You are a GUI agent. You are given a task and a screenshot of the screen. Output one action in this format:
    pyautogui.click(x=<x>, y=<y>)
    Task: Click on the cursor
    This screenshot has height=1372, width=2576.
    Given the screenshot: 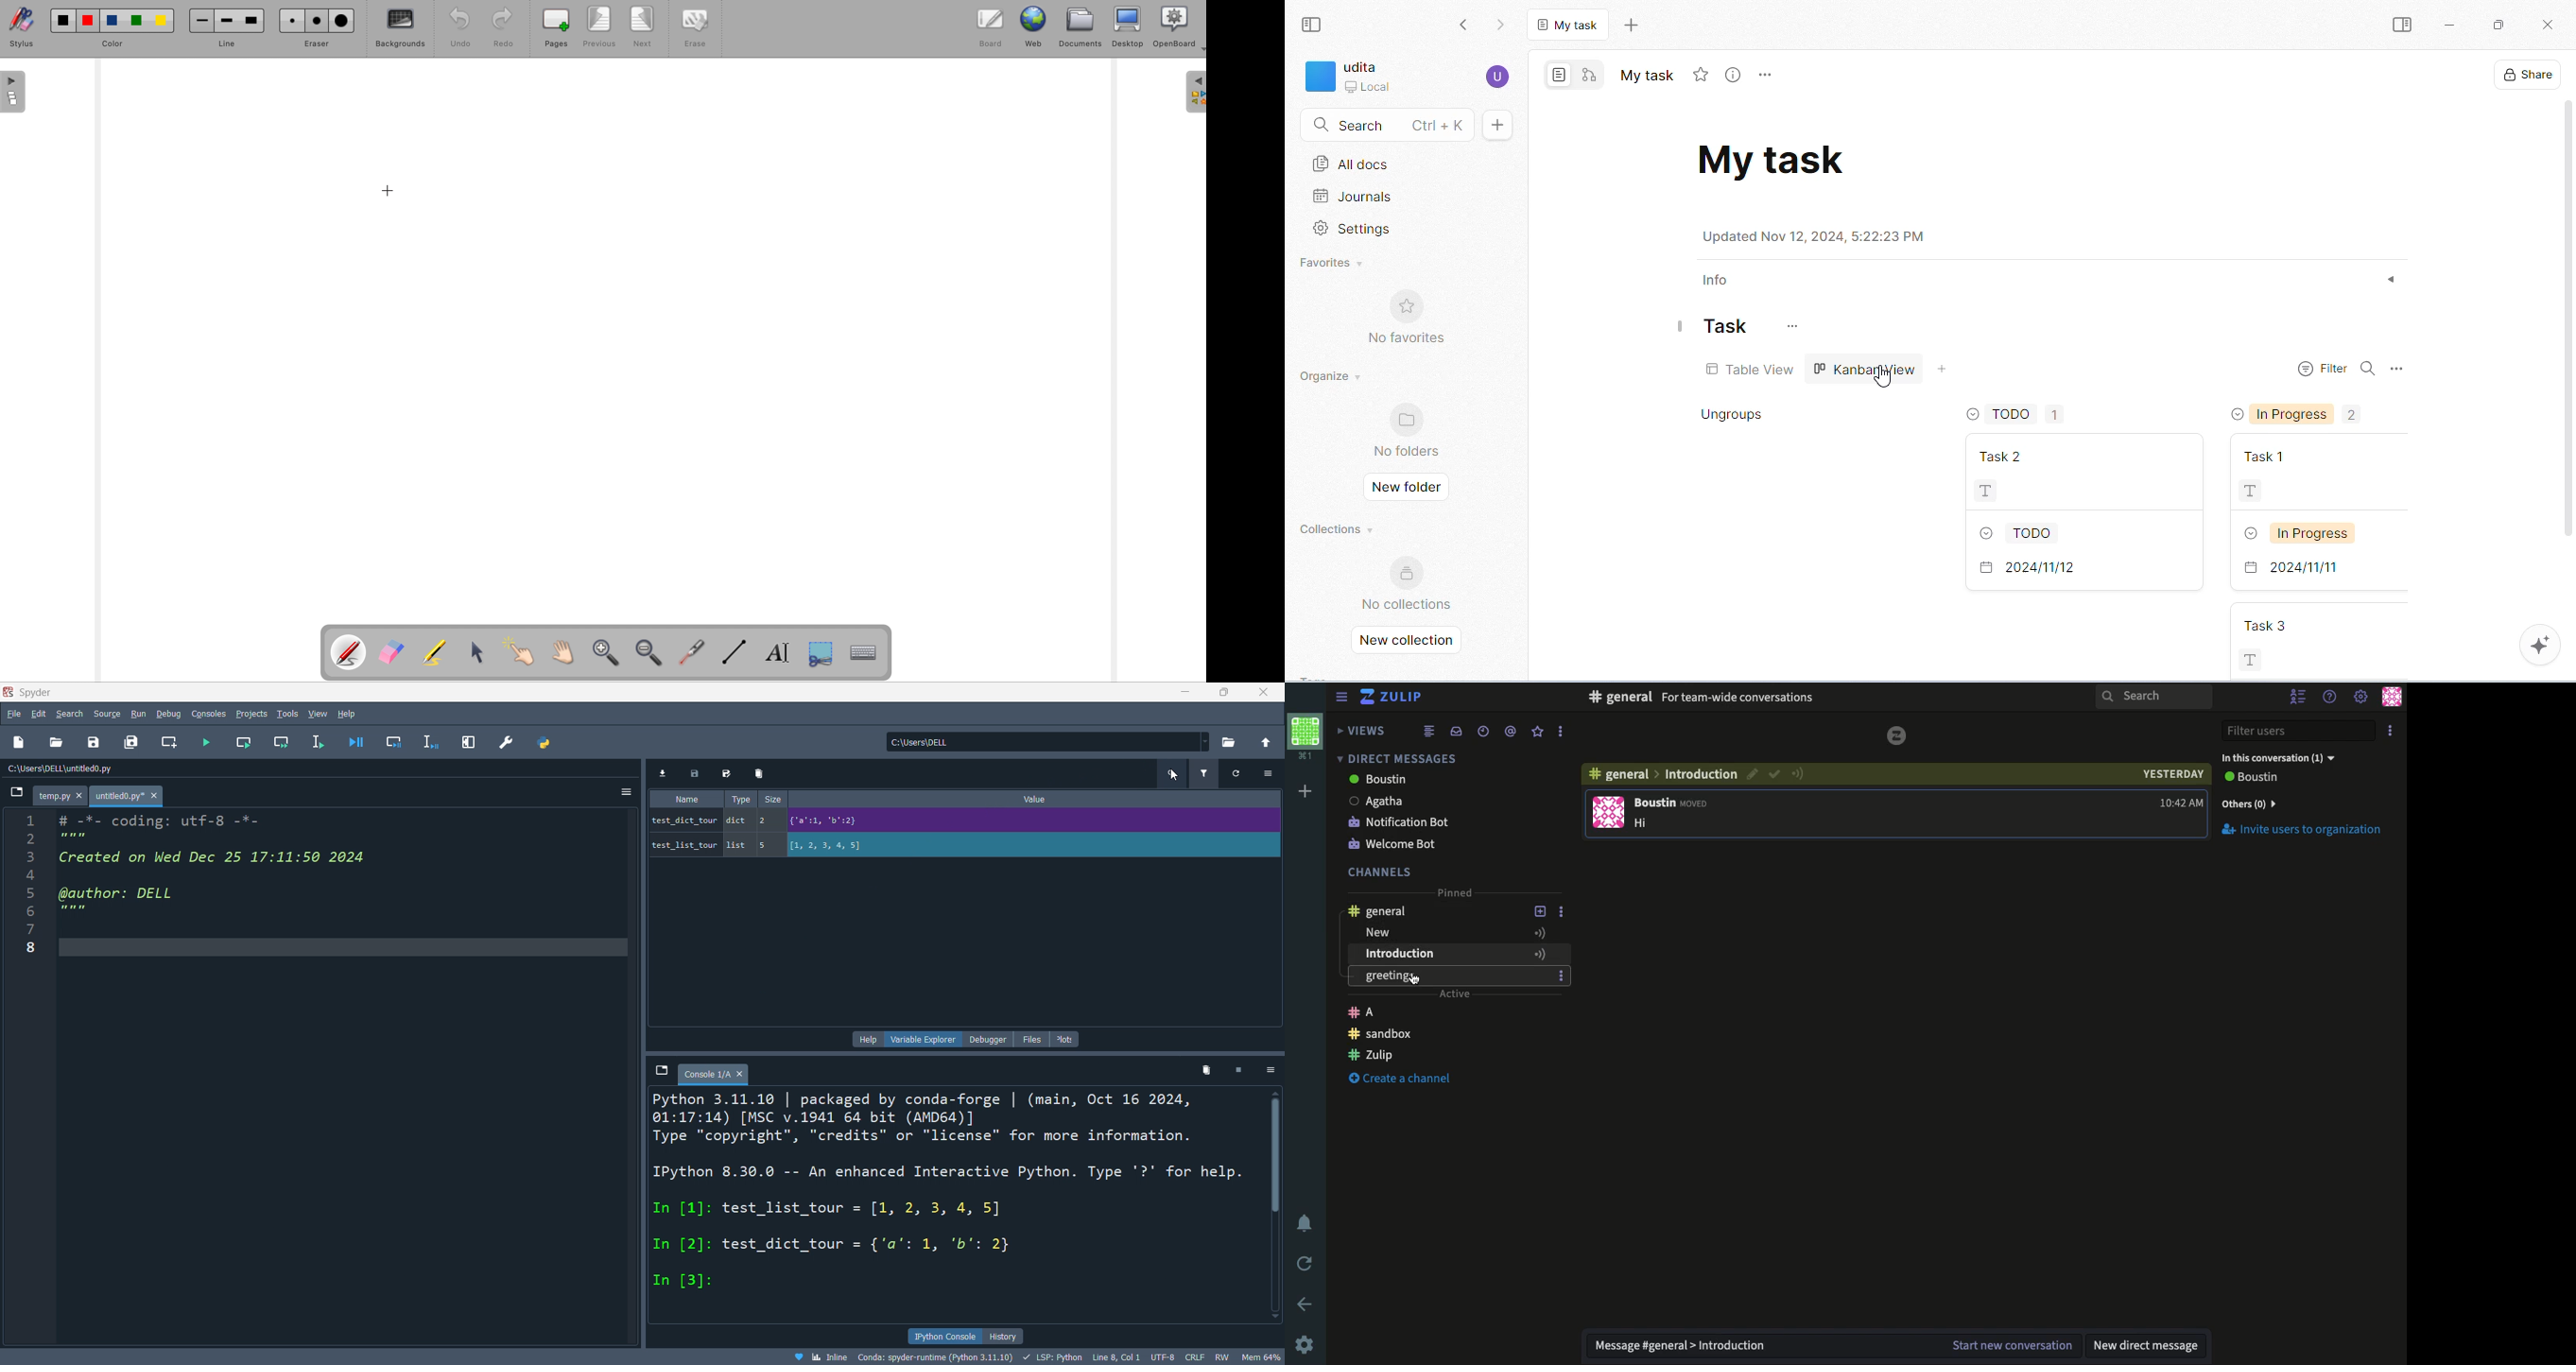 What is the action you would take?
    pyautogui.click(x=1170, y=779)
    